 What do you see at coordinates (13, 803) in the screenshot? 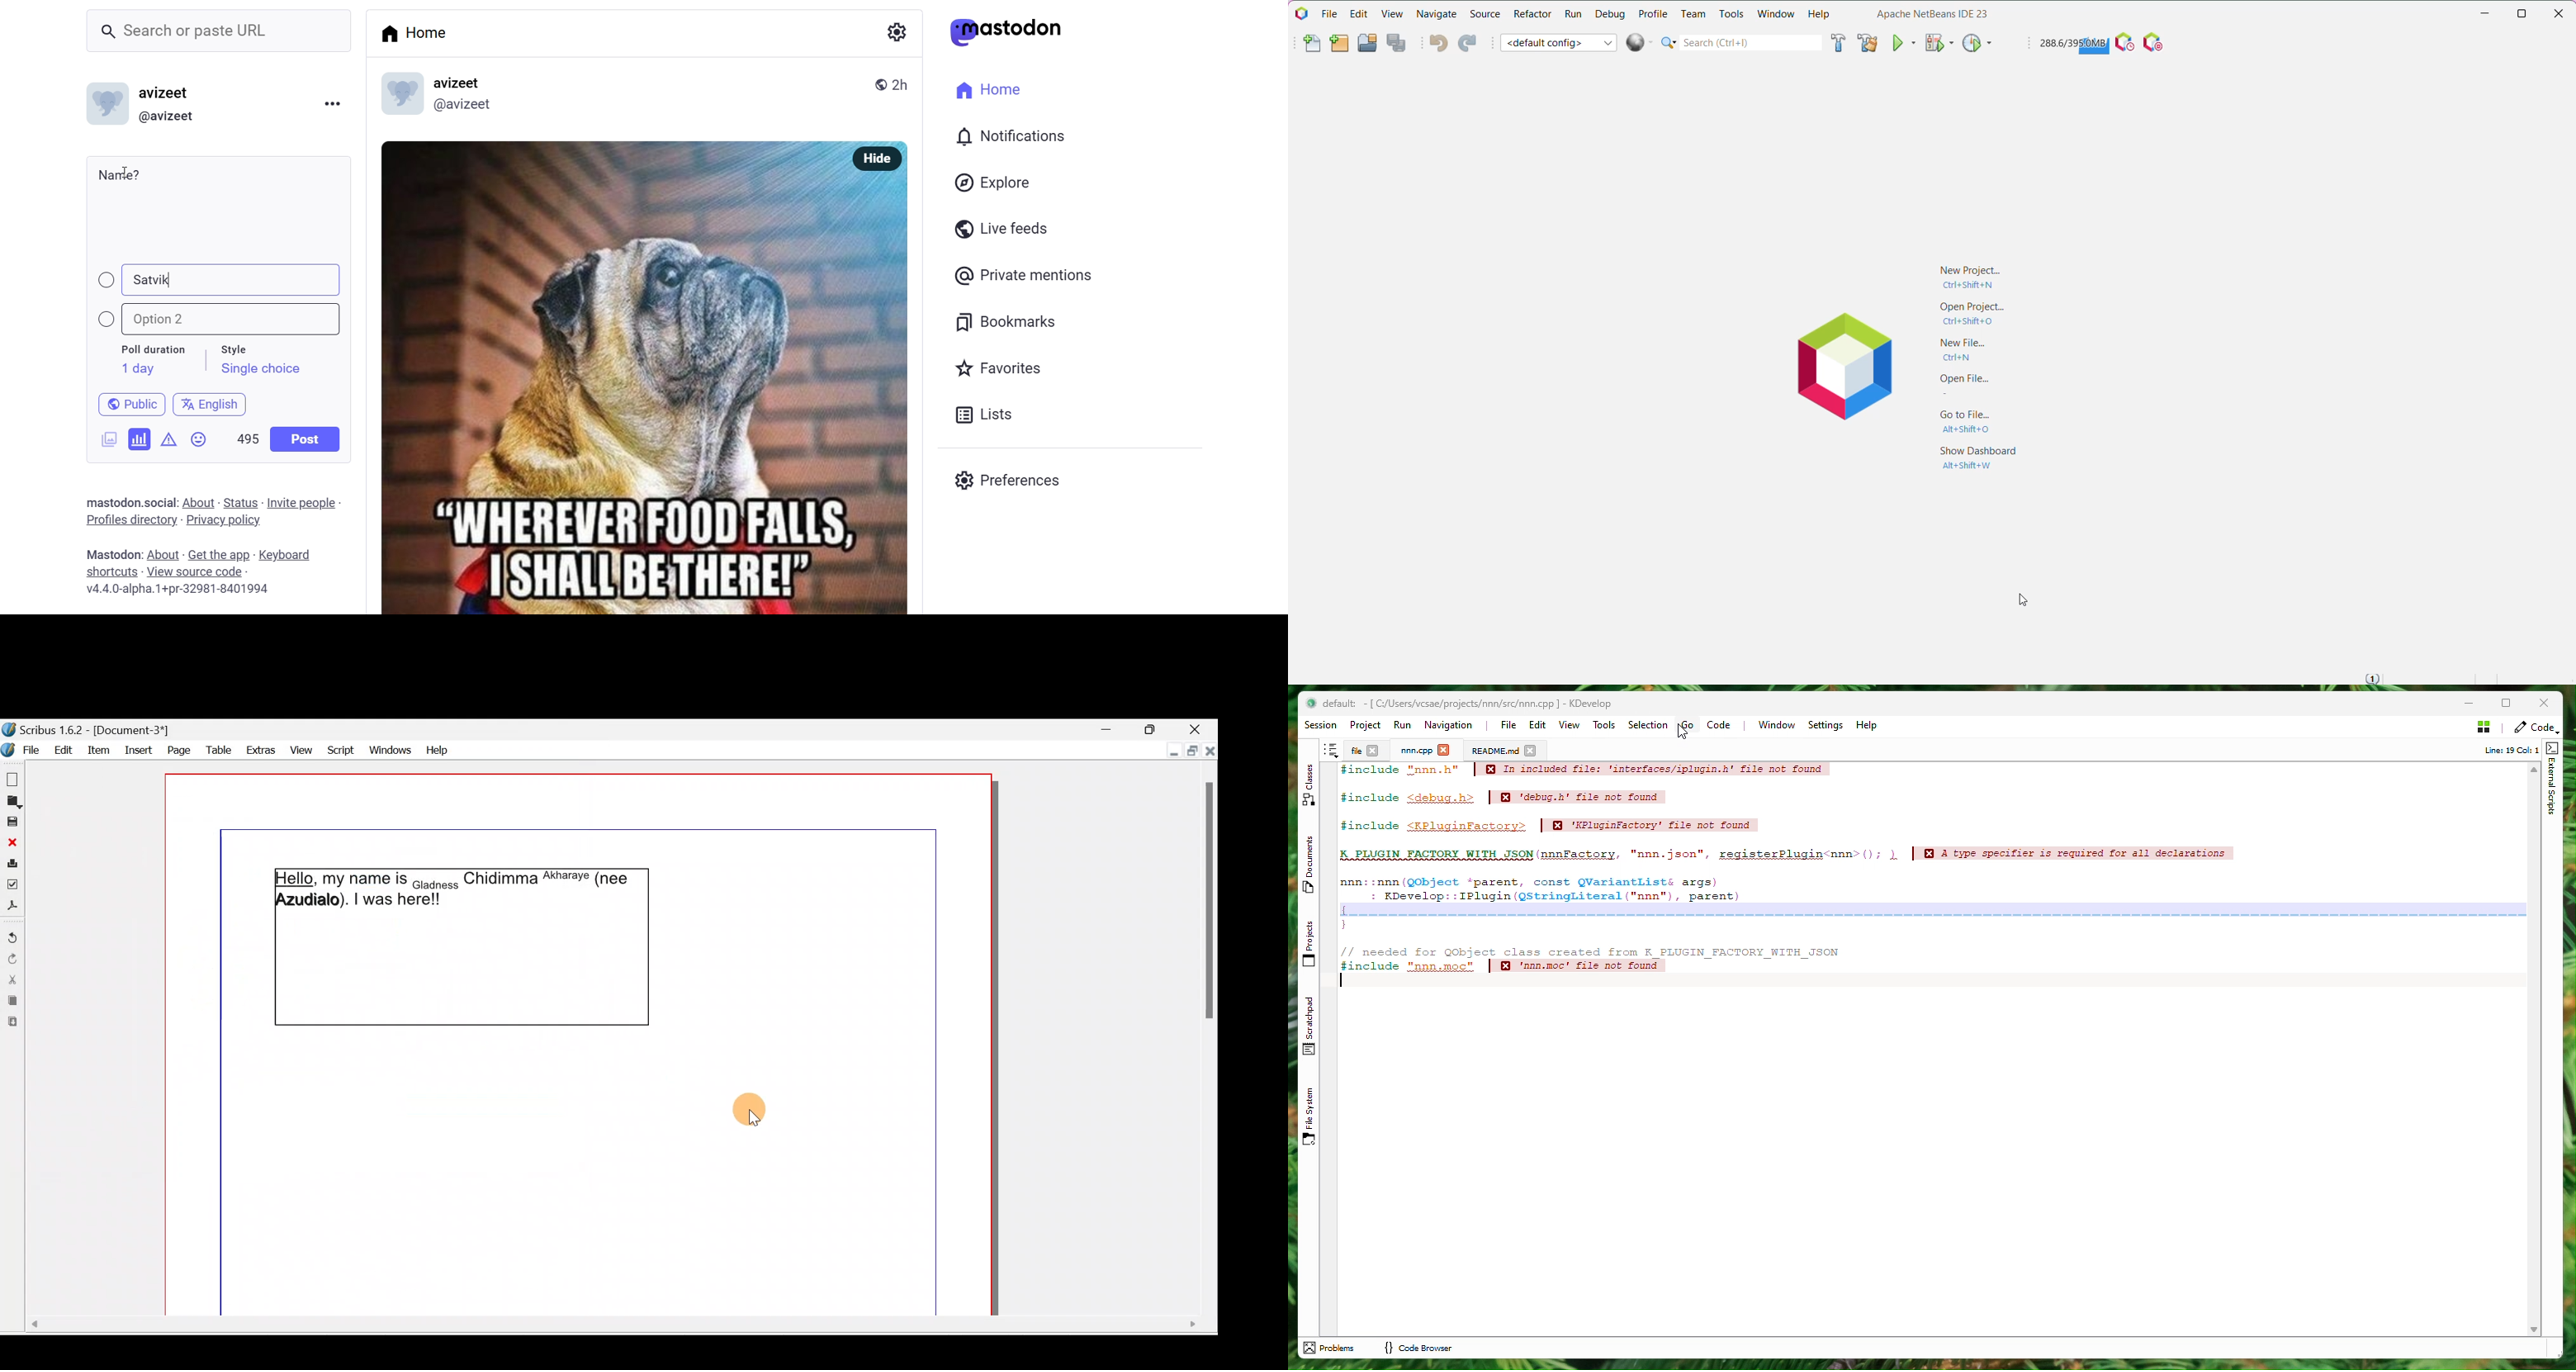
I see `Open` at bounding box center [13, 803].